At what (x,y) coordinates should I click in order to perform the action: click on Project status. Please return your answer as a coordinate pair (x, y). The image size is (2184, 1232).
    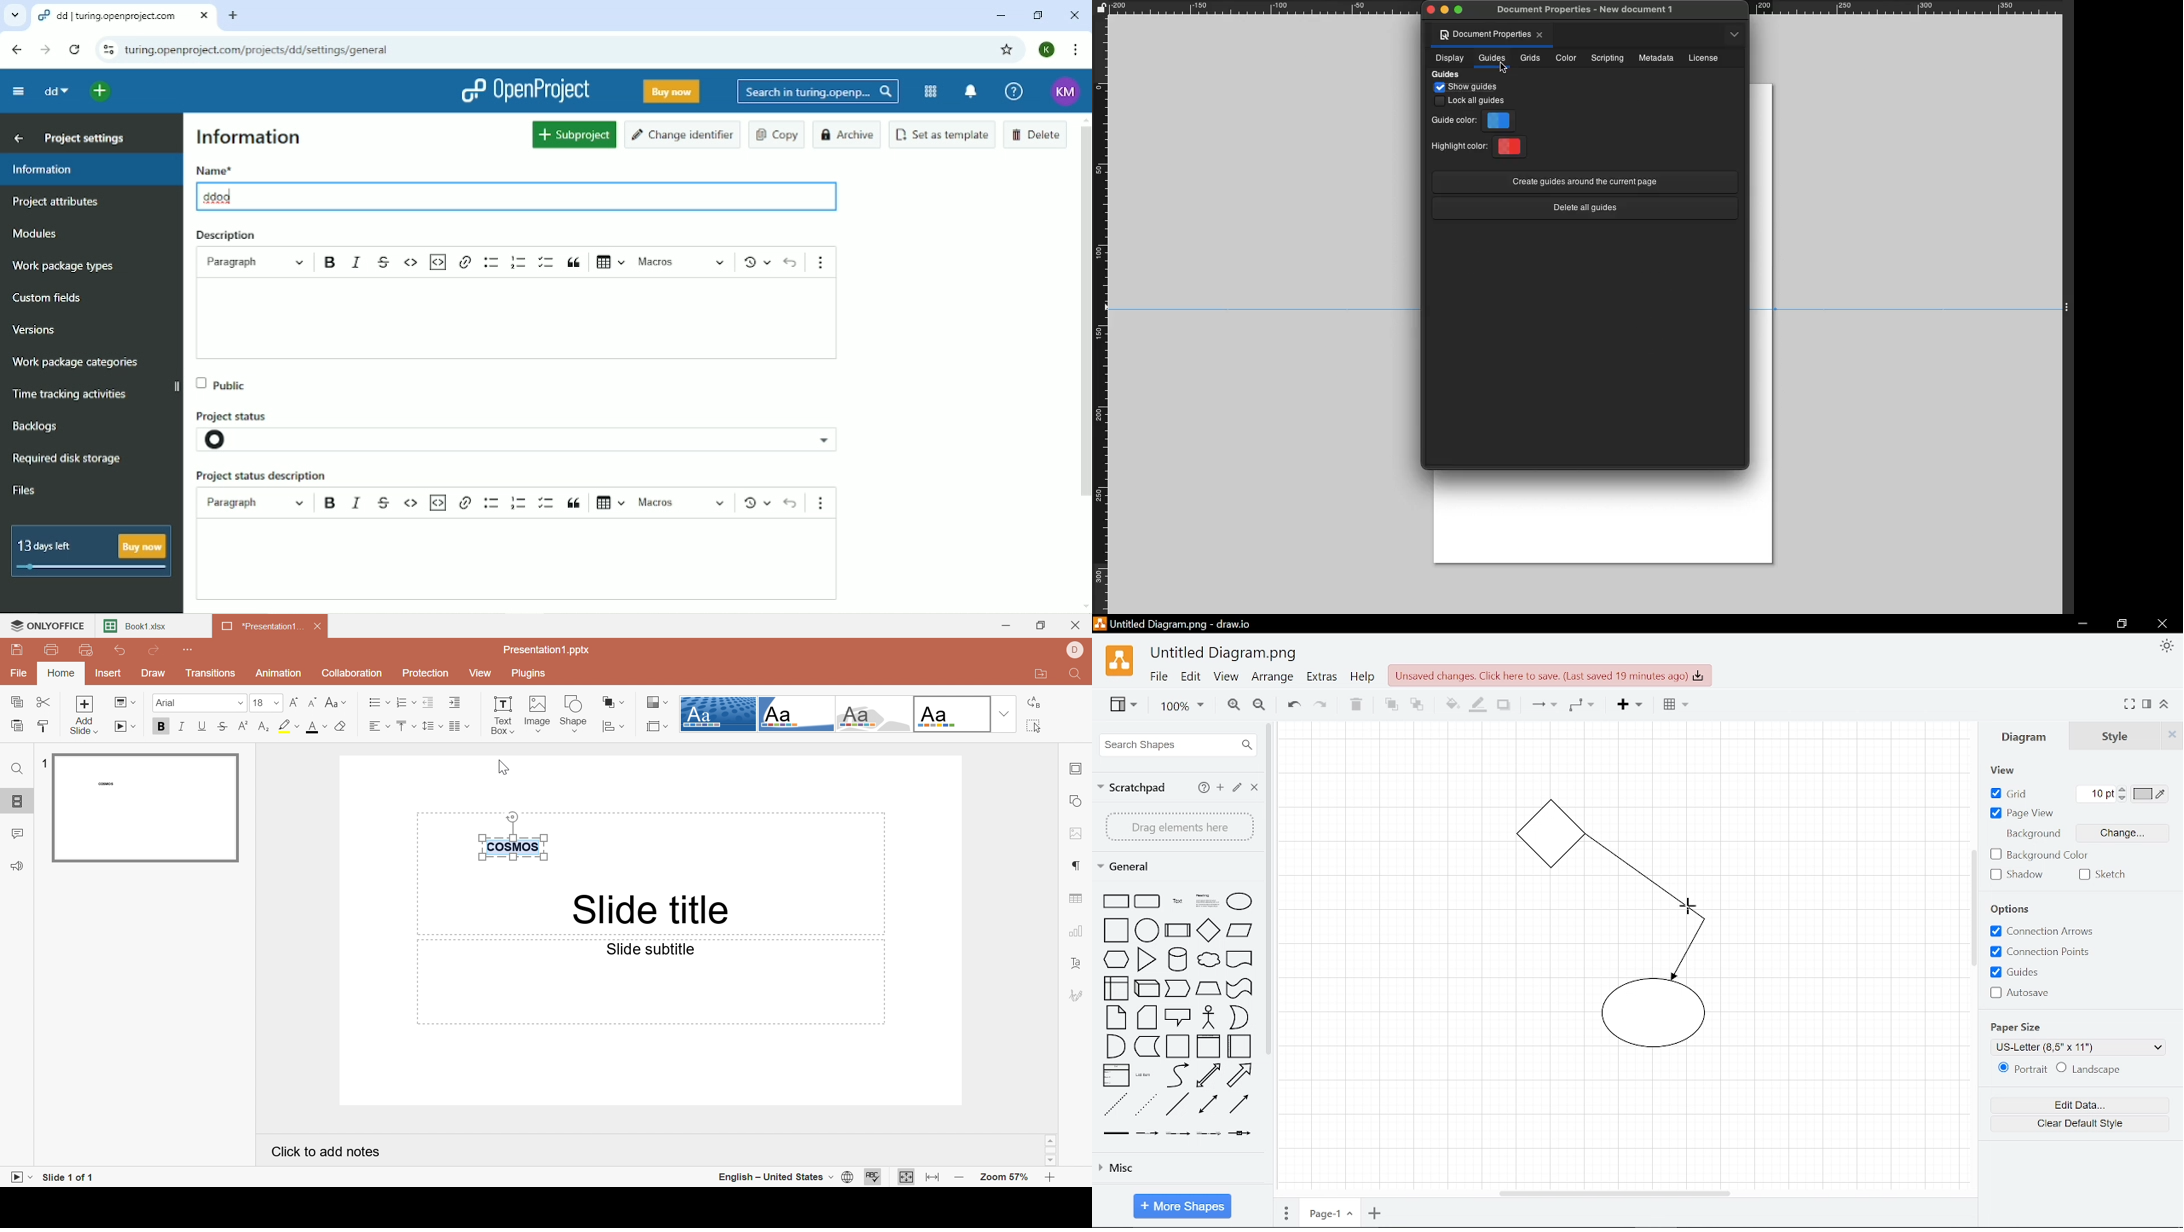
    Looking at the image, I should click on (243, 411).